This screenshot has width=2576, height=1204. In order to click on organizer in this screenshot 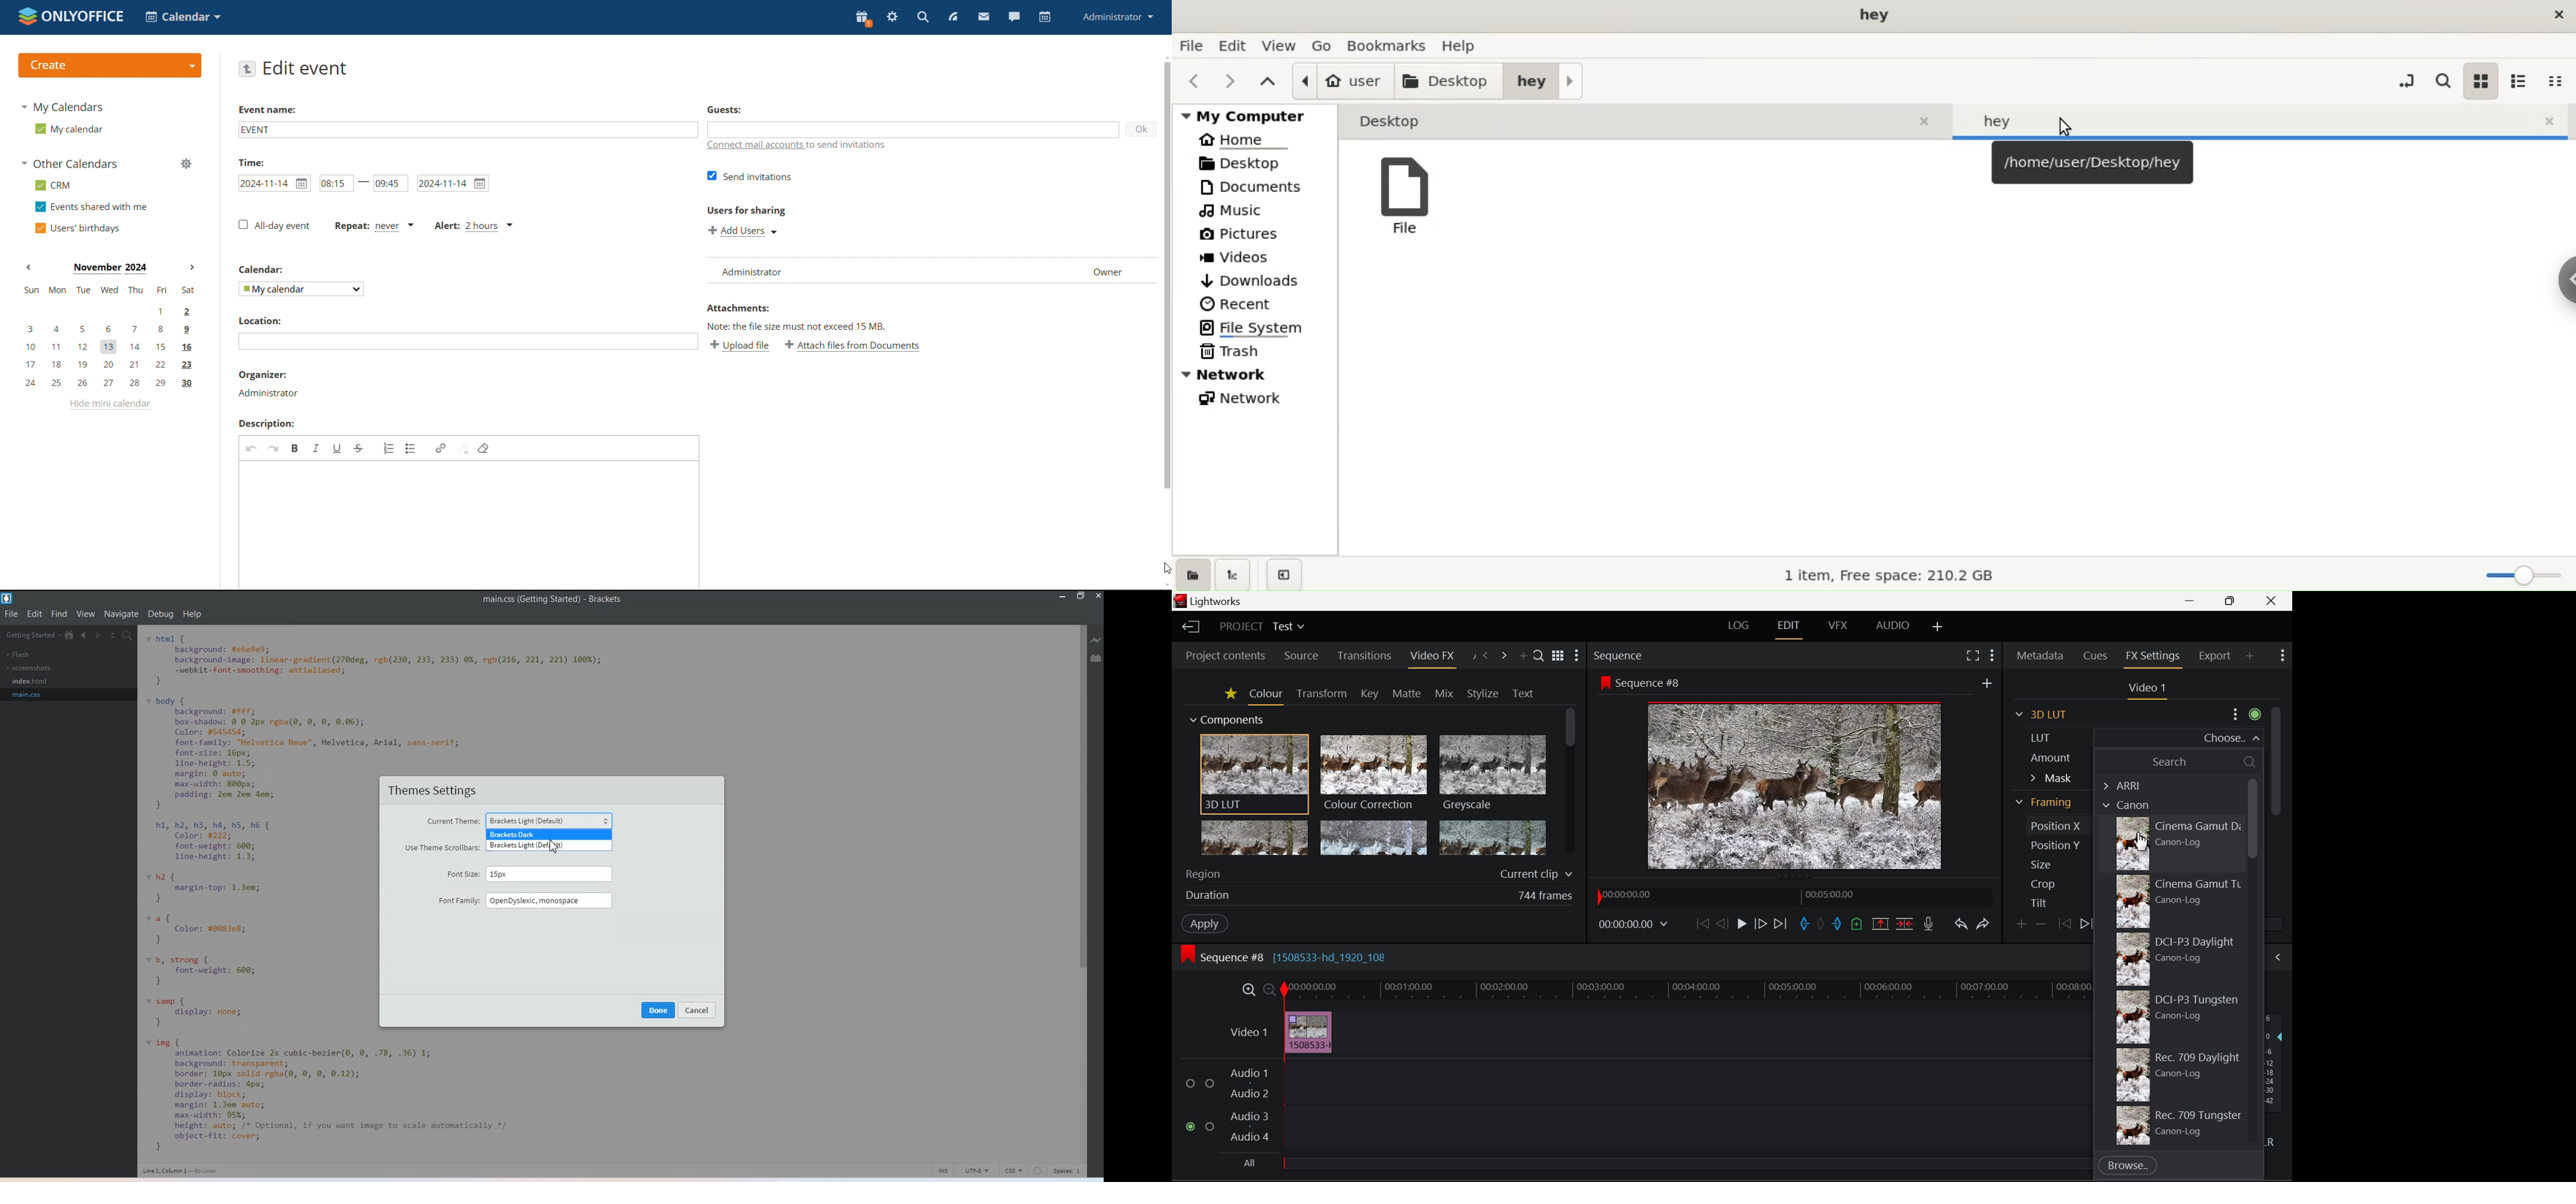, I will do `click(269, 393)`.